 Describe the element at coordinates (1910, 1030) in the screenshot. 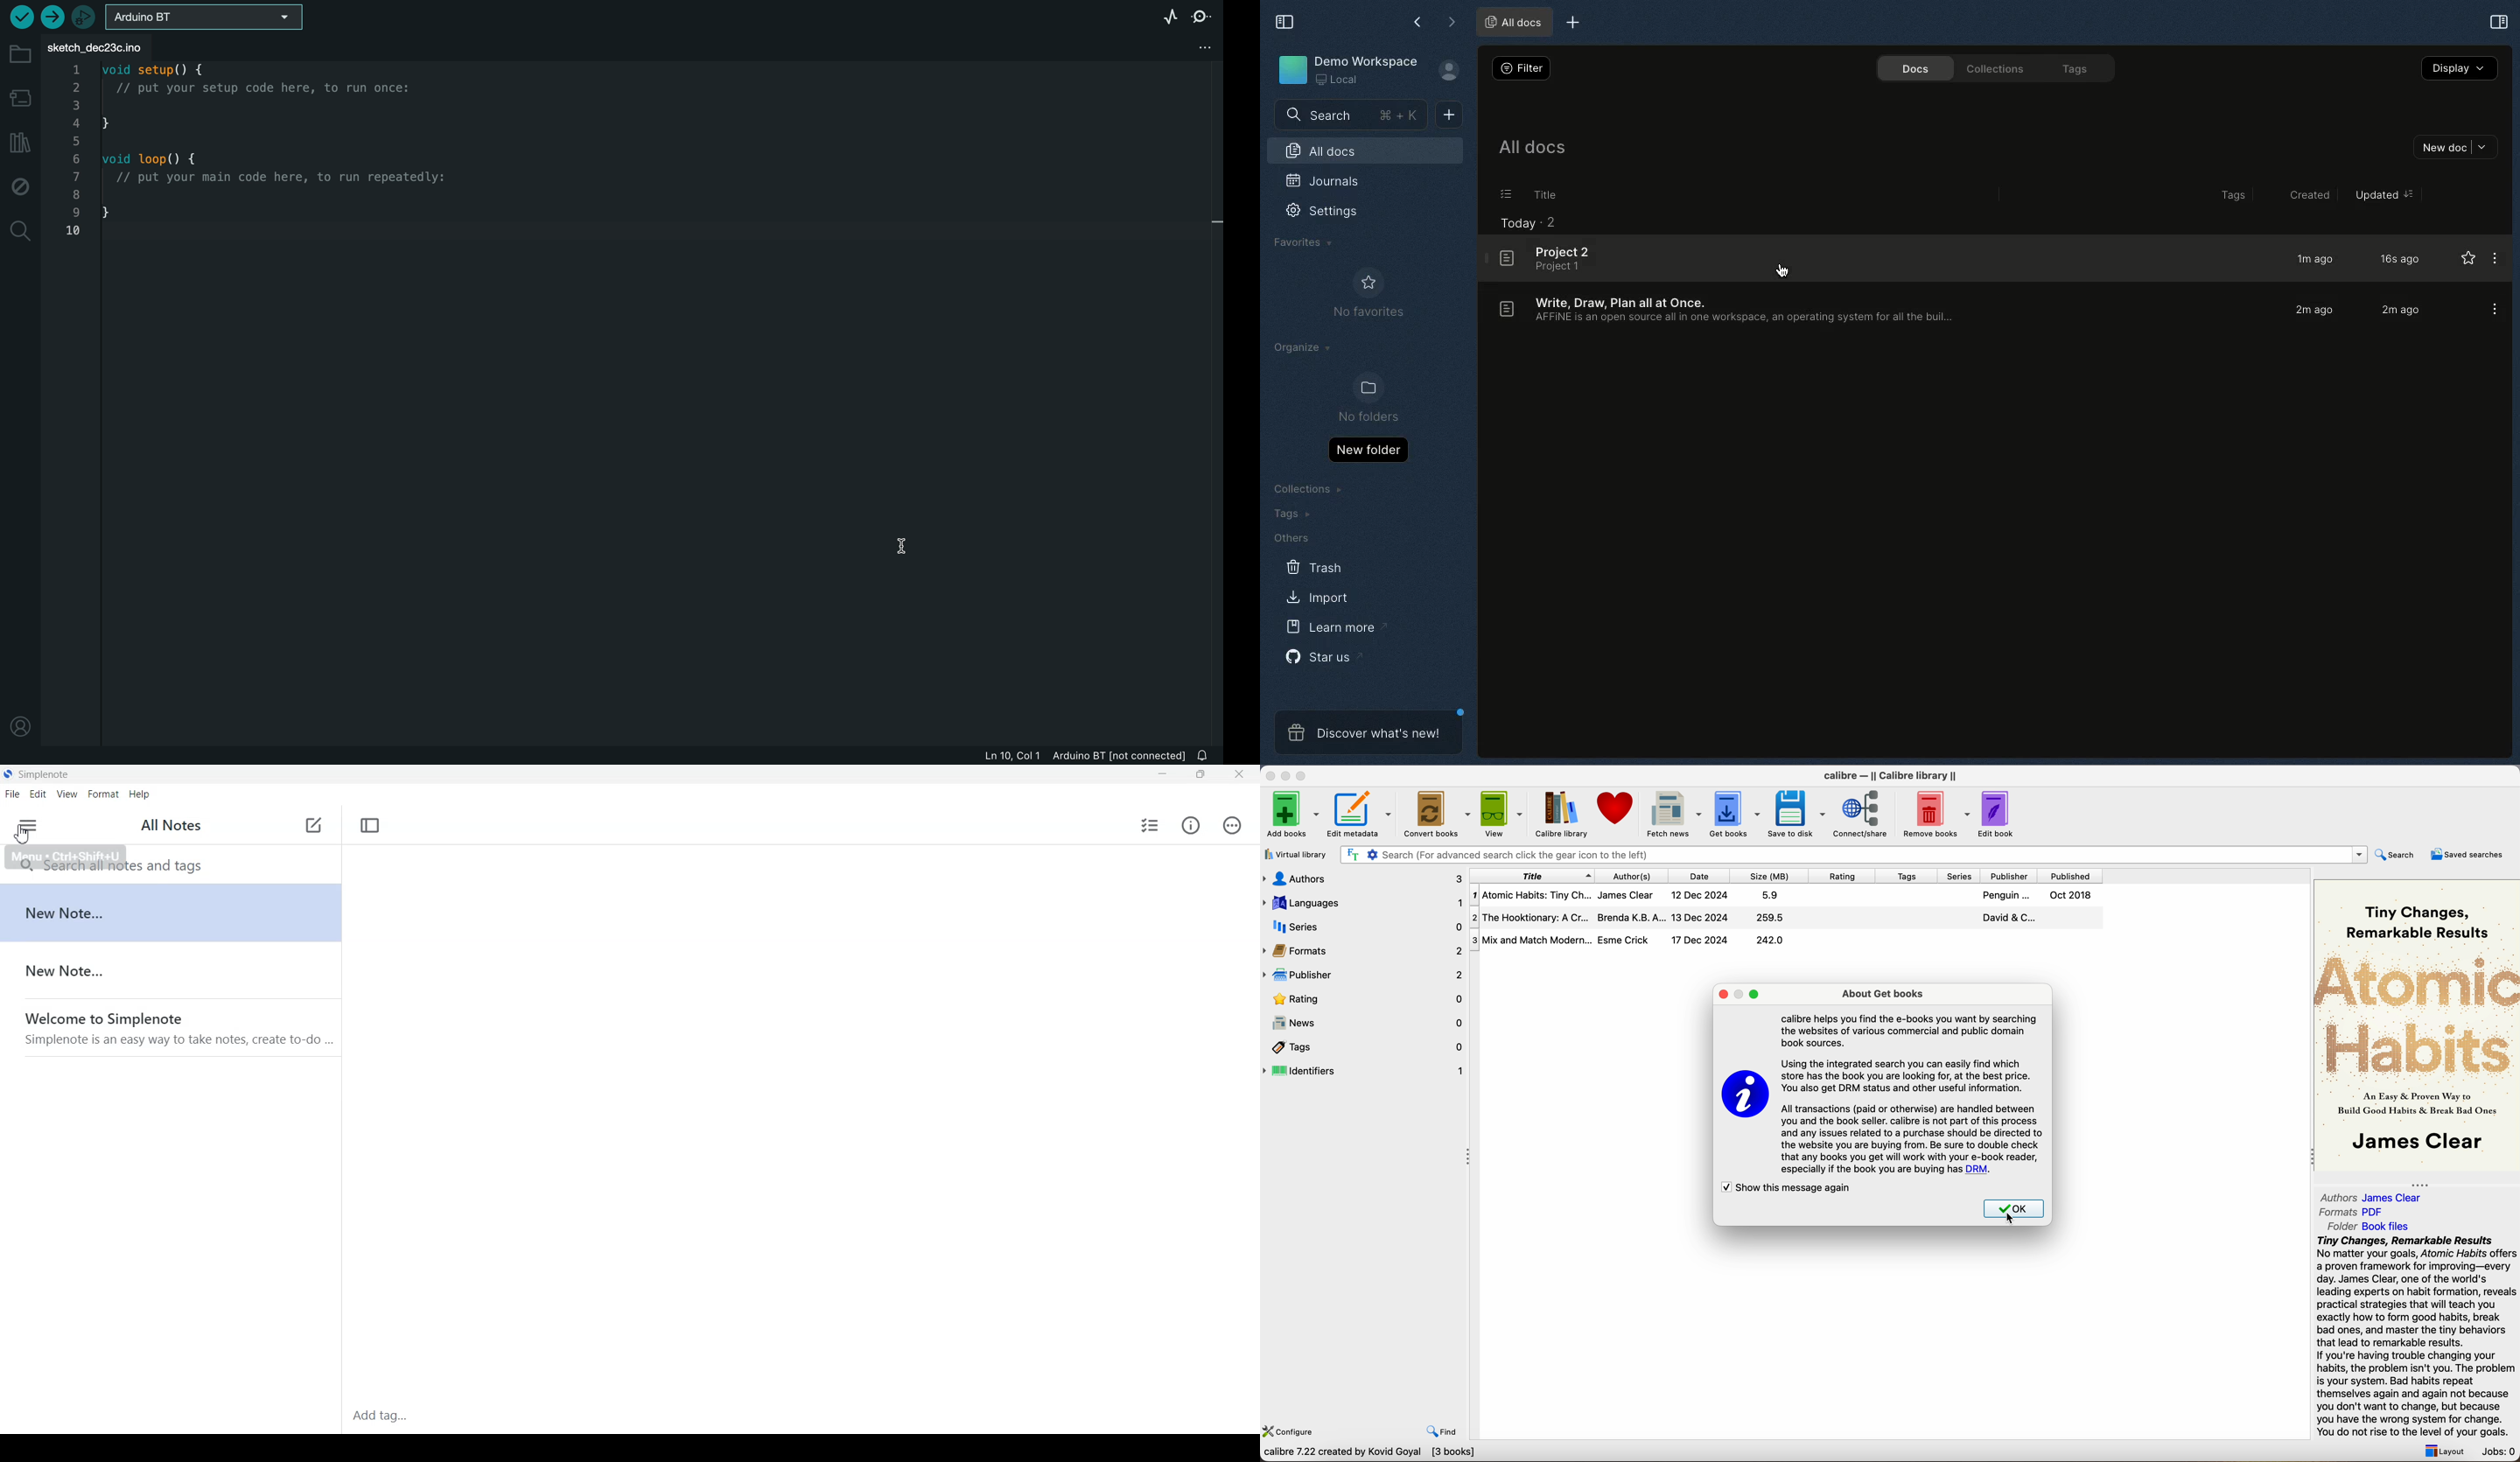

I see `Calibre helps you find the e-books you want by searching the website of various commercial and public domain book sources.` at that location.